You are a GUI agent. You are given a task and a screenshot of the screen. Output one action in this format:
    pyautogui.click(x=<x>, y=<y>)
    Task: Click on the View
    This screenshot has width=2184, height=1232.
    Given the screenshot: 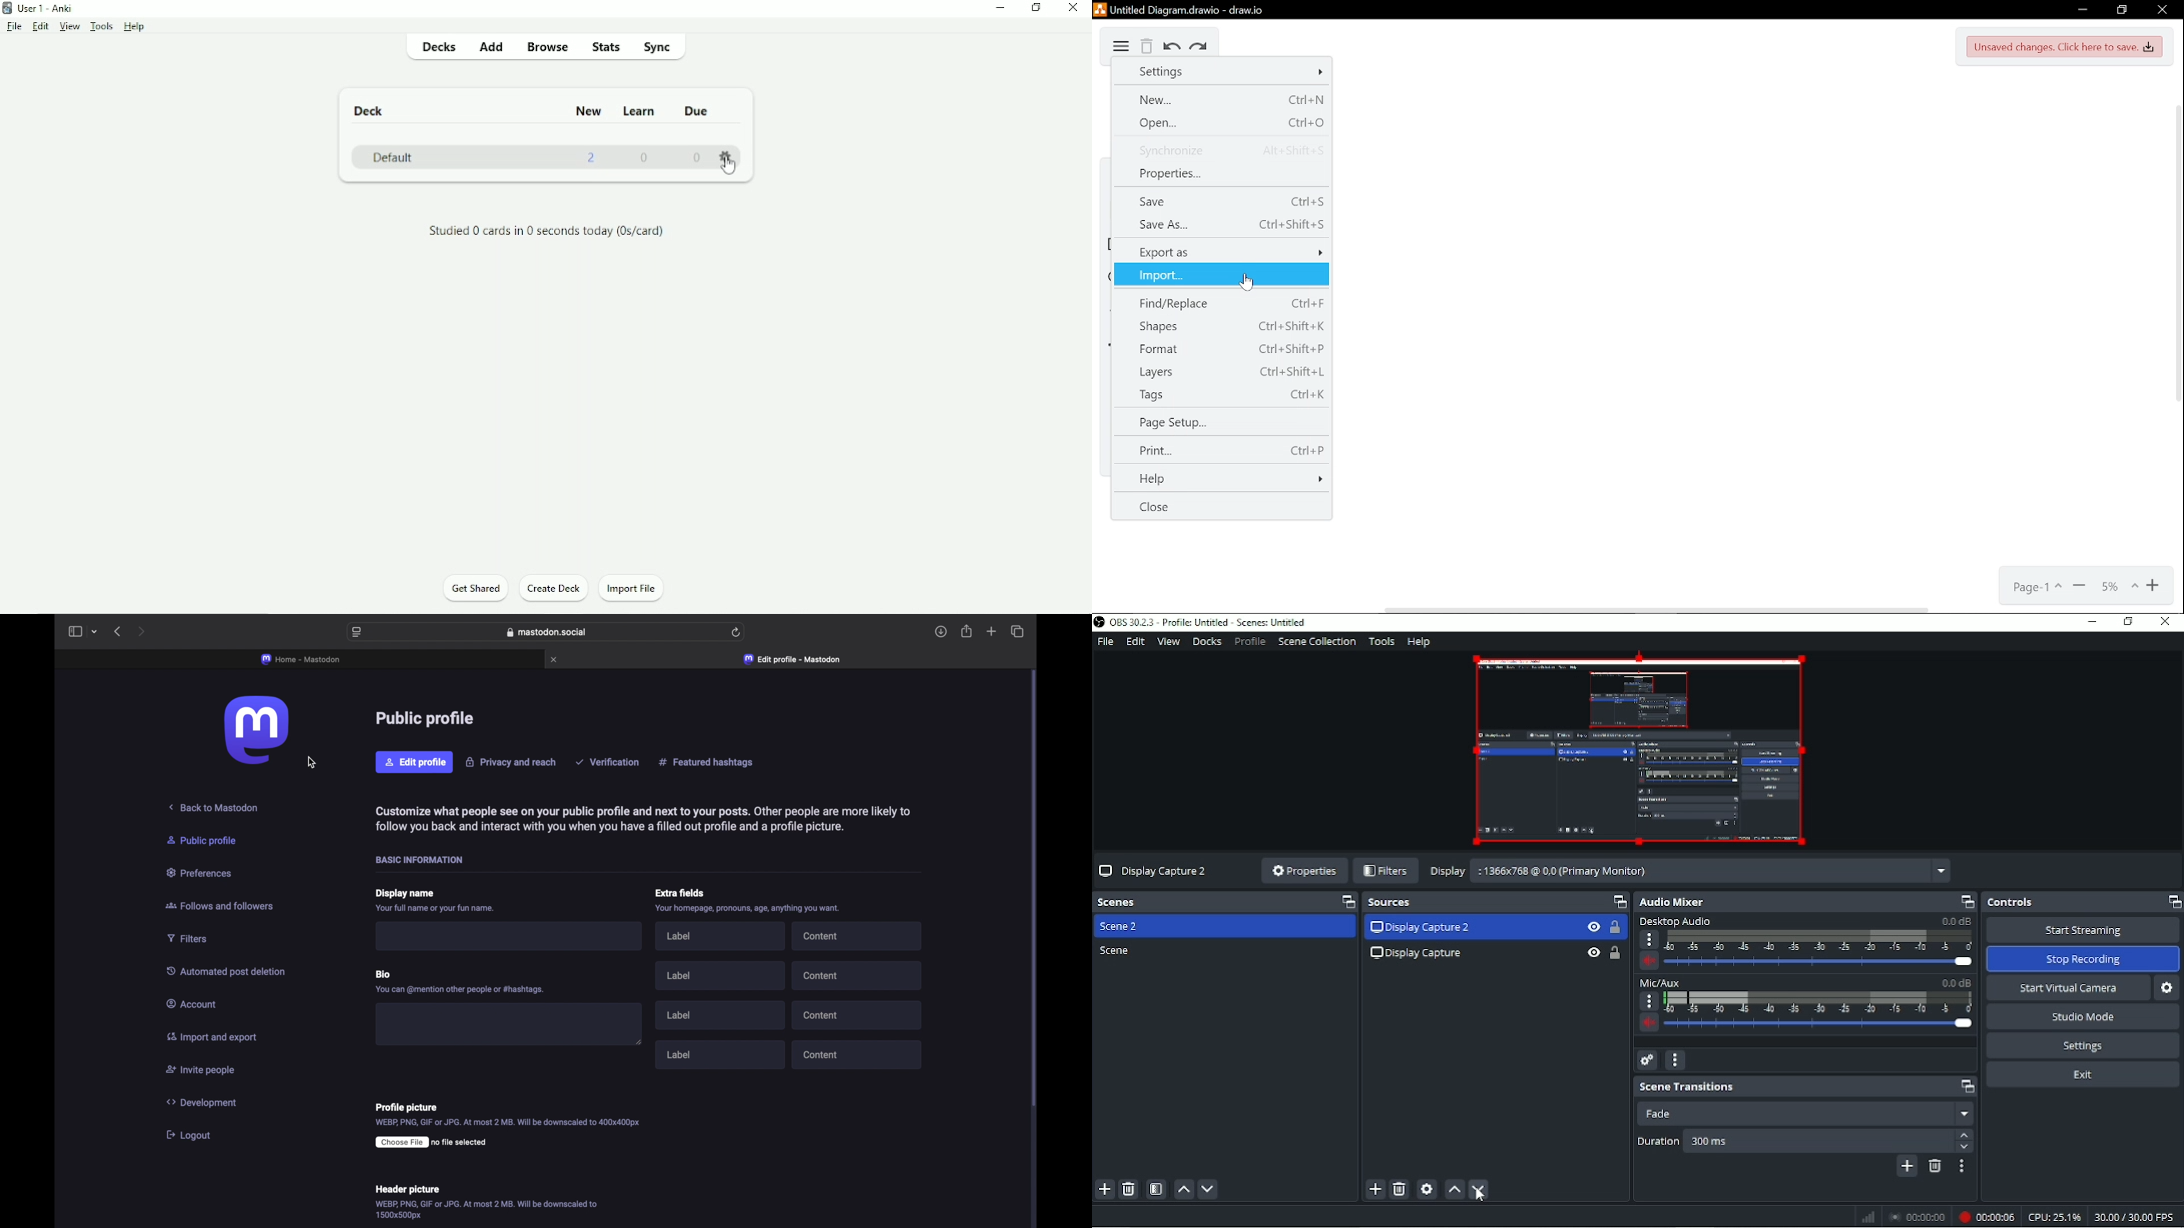 What is the action you would take?
    pyautogui.click(x=70, y=26)
    